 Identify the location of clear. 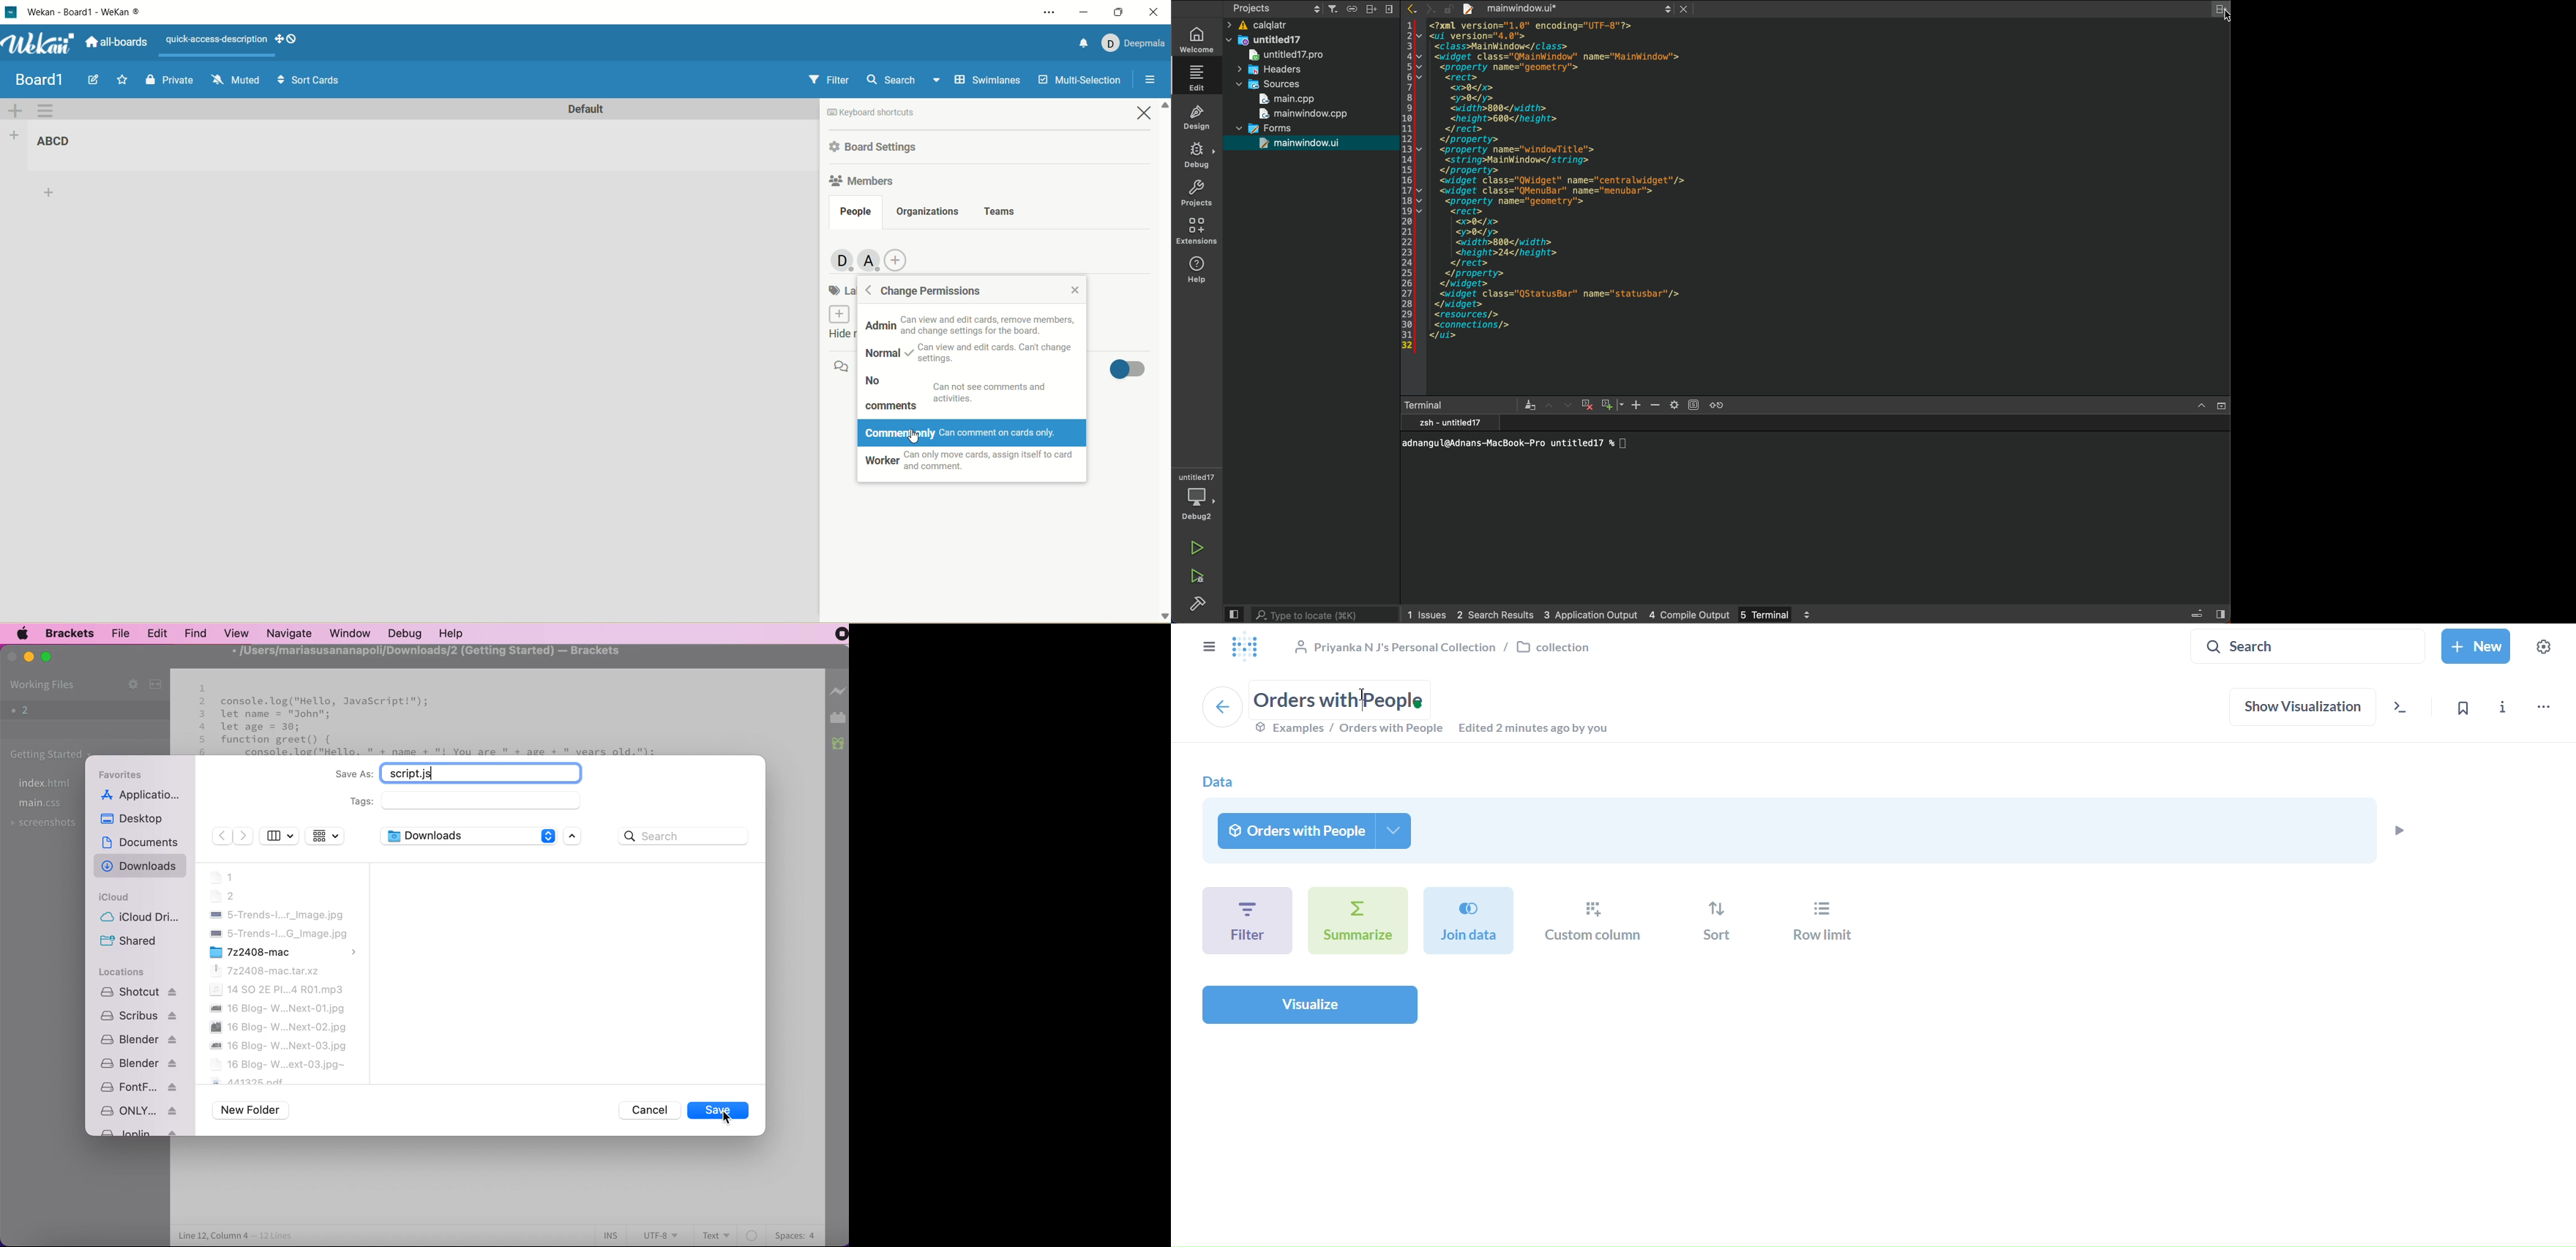
(1531, 405).